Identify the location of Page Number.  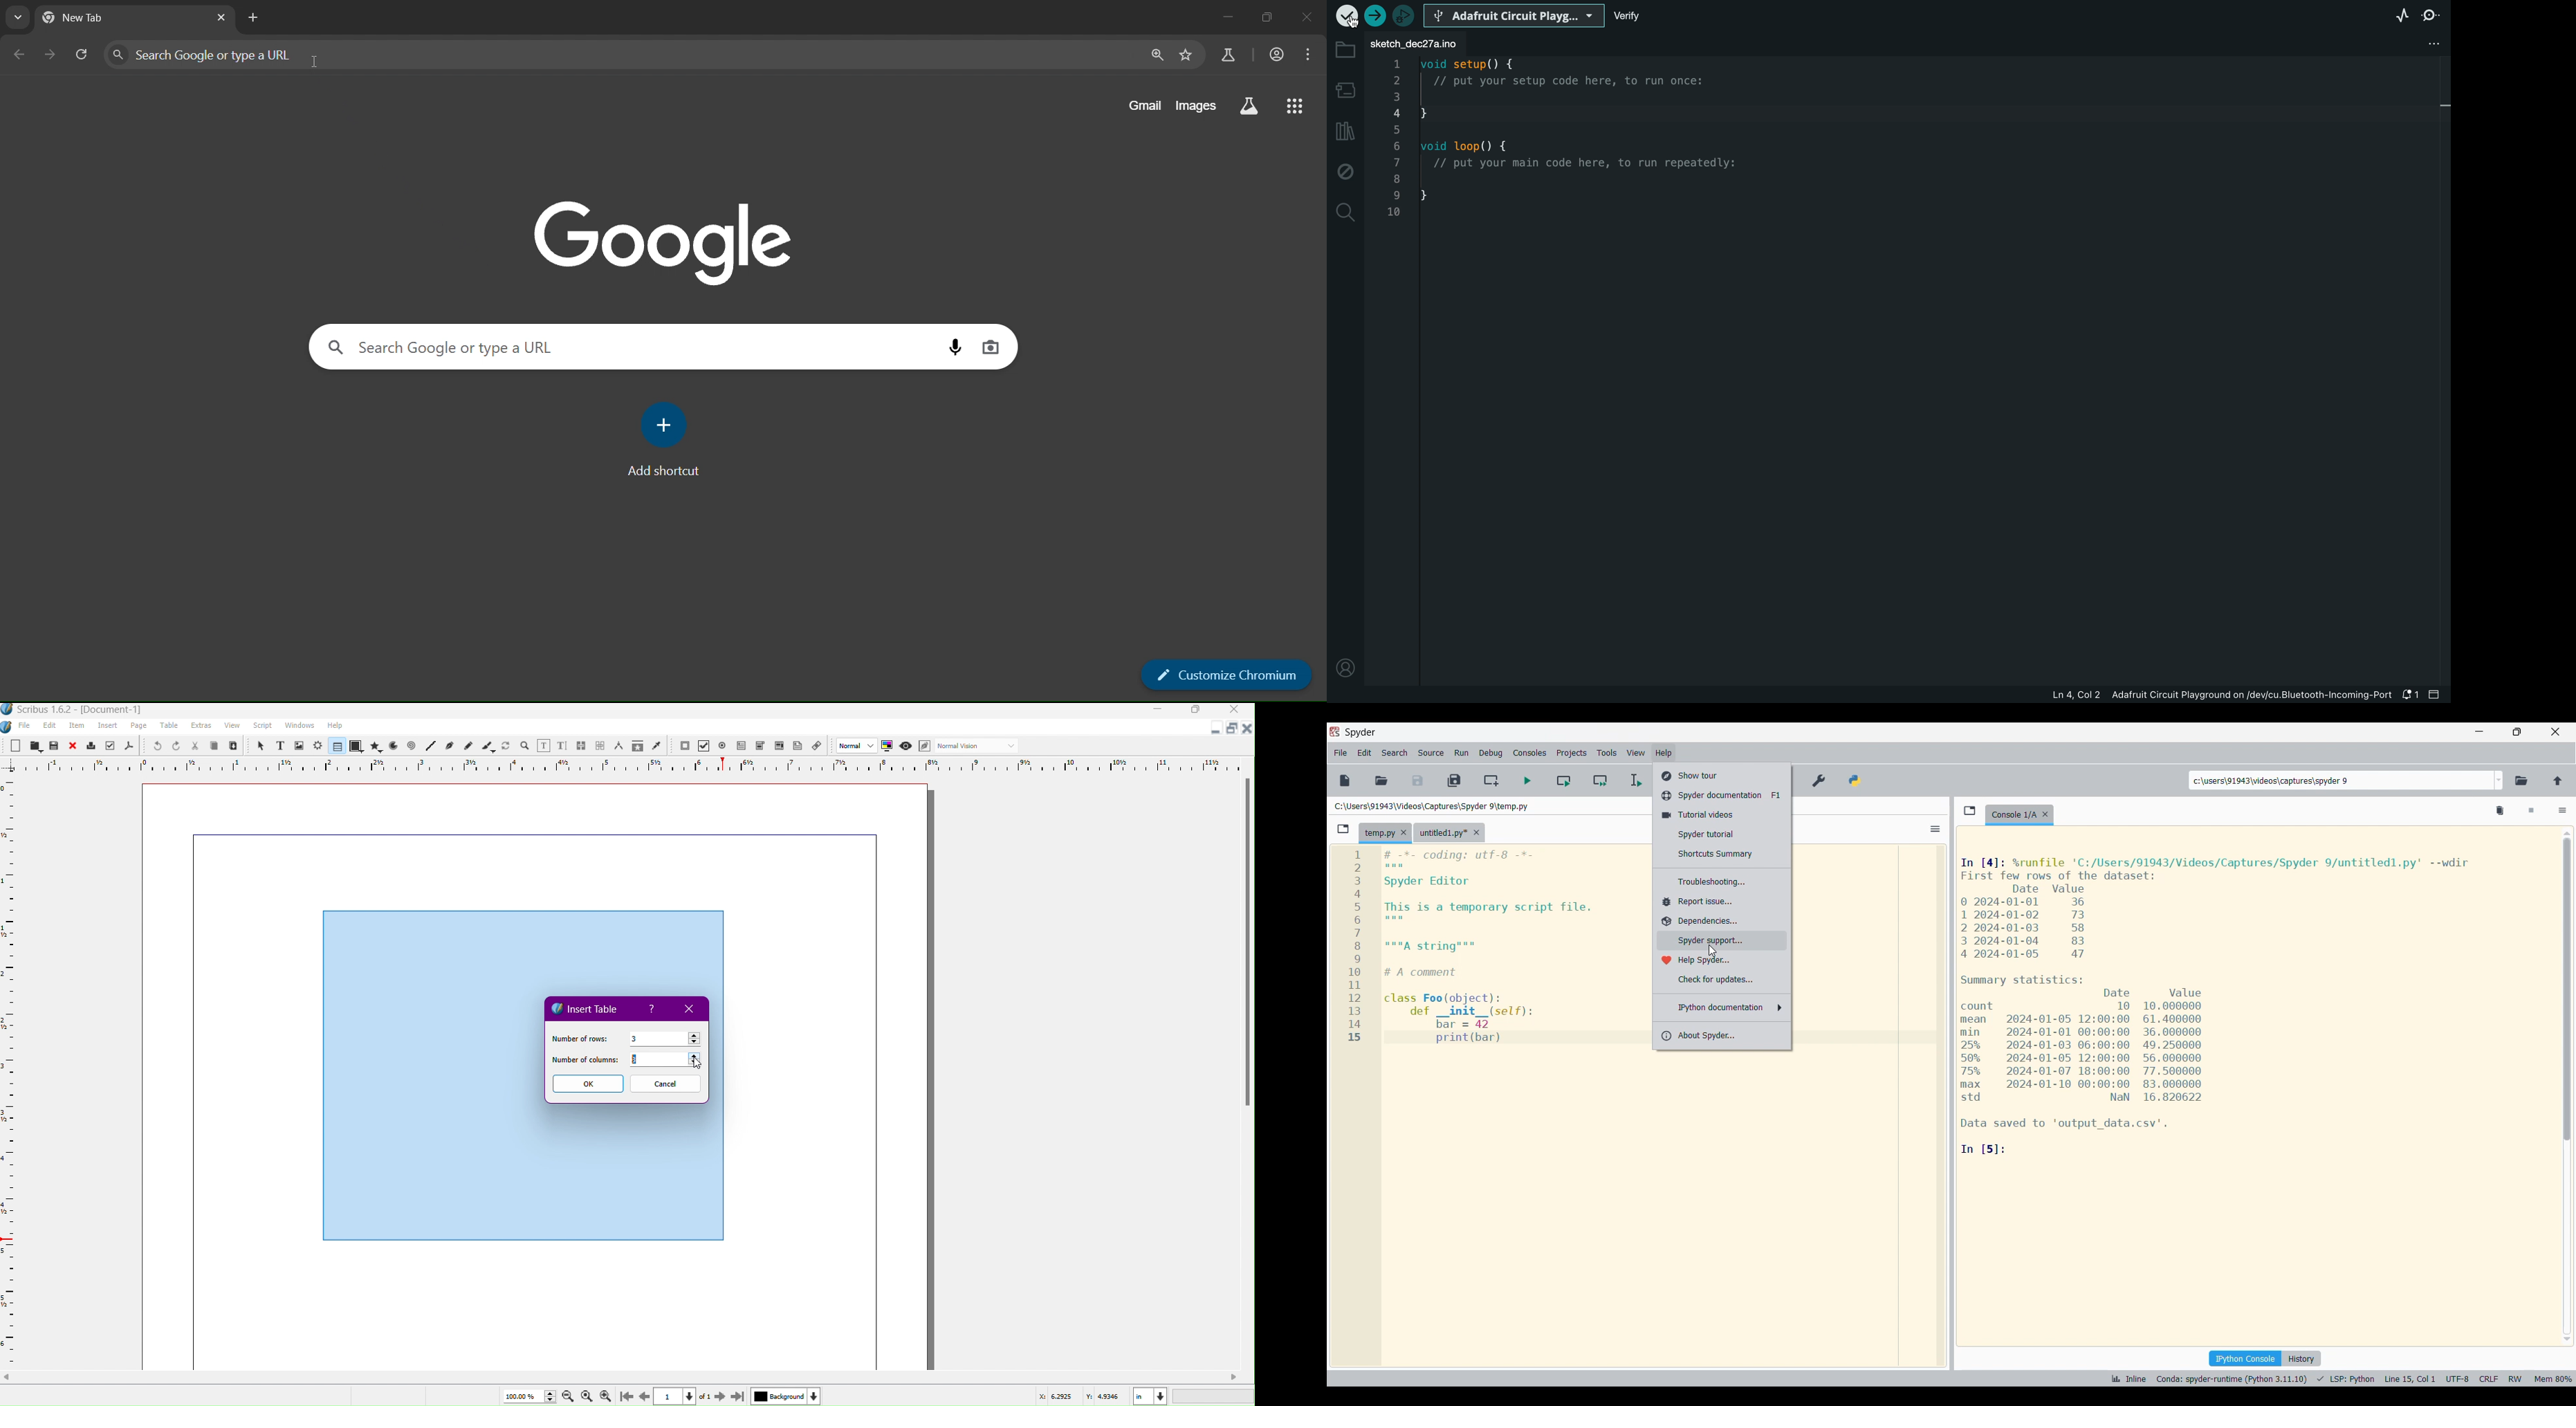
(677, 1396).